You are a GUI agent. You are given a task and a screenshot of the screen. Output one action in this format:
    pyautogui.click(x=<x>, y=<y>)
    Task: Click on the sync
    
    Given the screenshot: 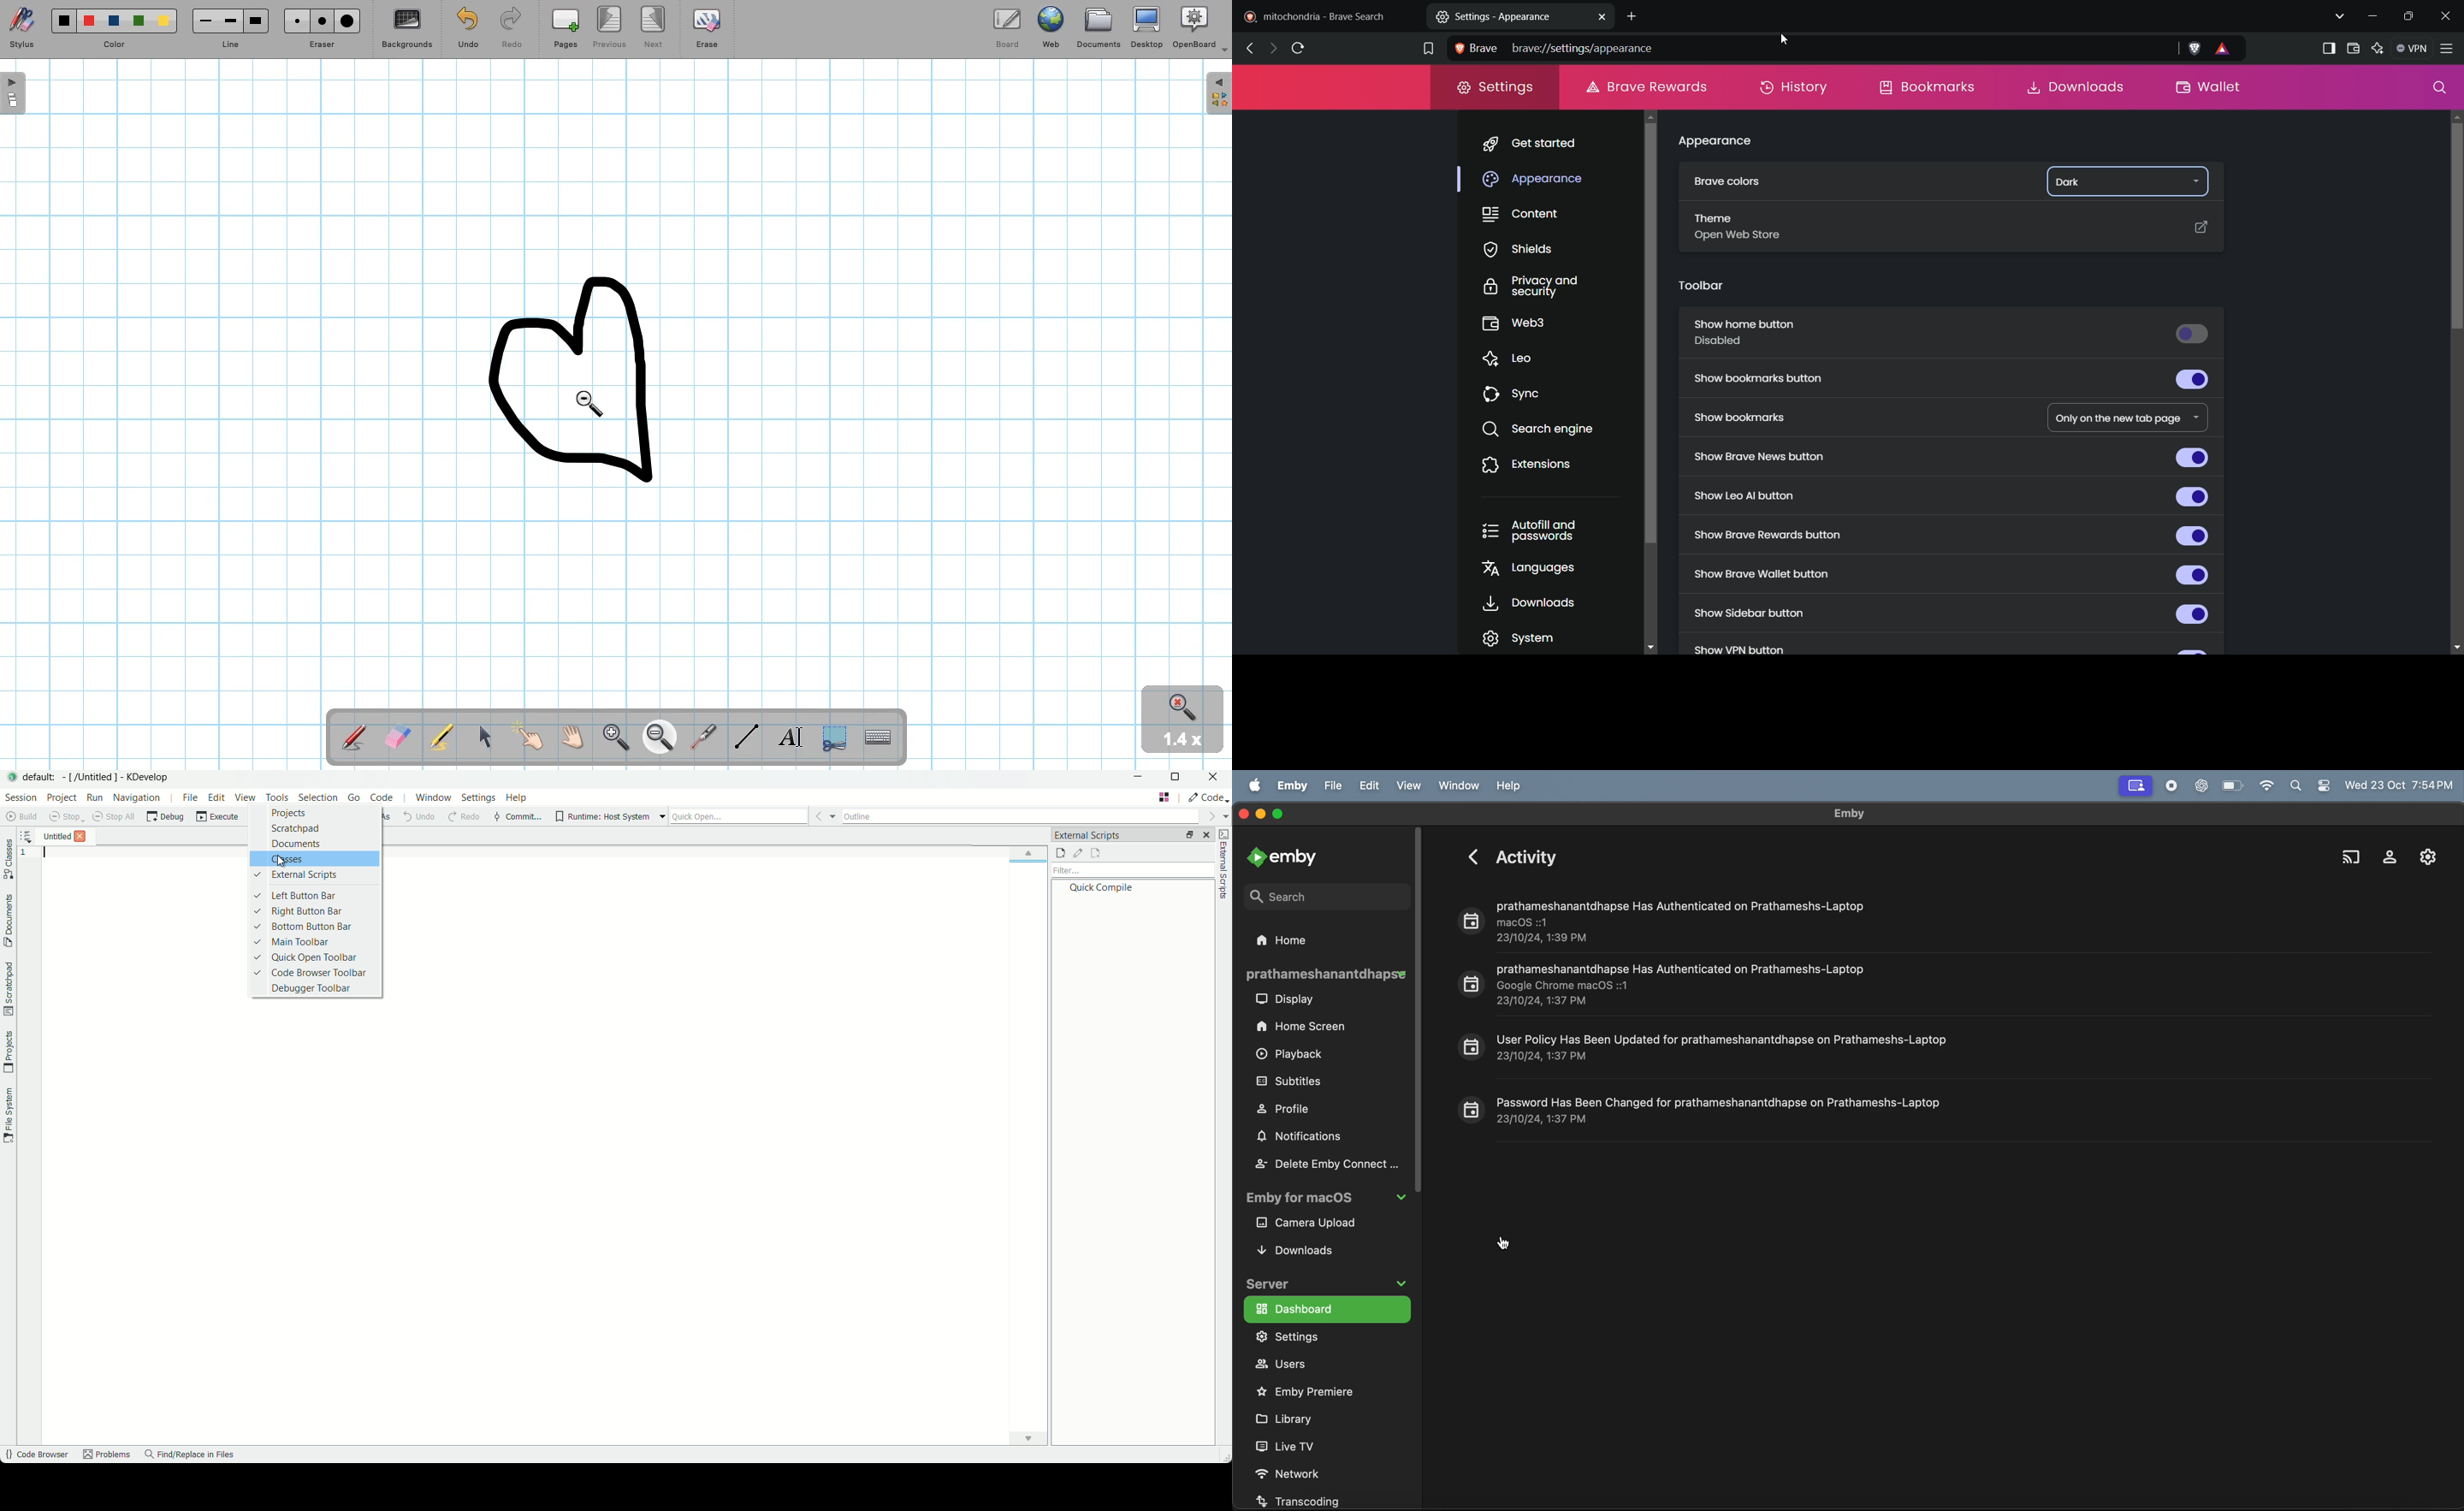 What is the action you would take?
    pyautogui.click(x=1520, y=396)
    